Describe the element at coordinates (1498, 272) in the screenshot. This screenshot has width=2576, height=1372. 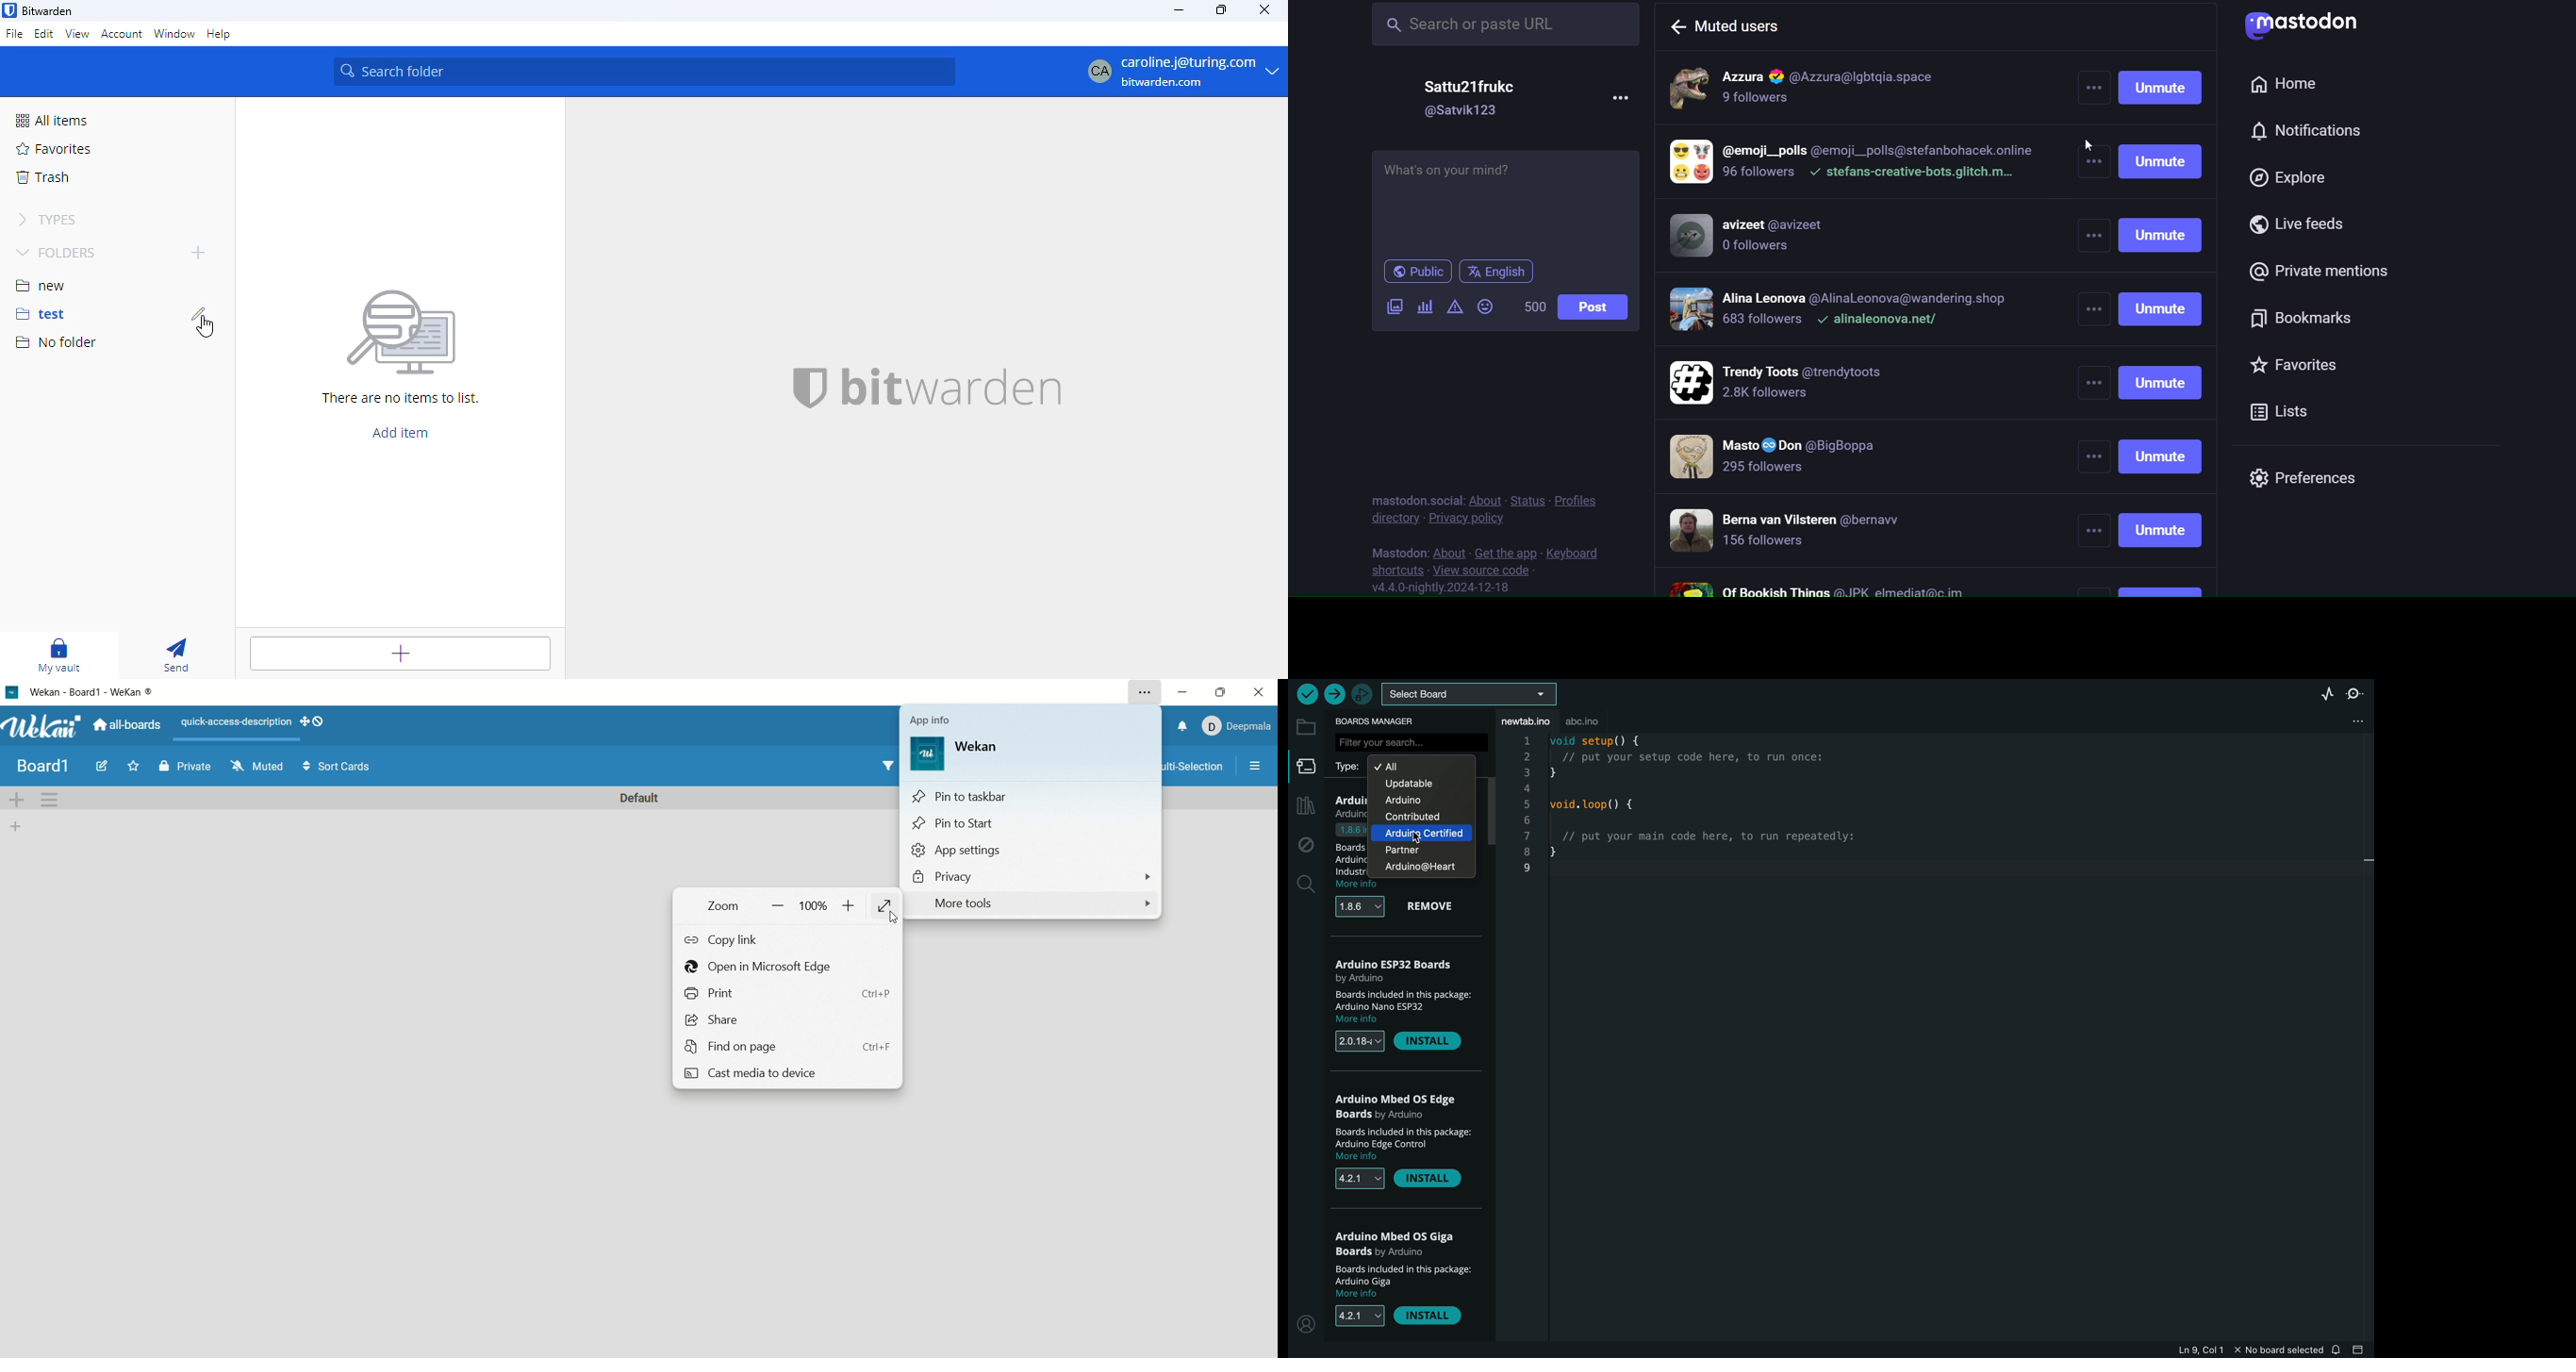
I see `language` at that location.